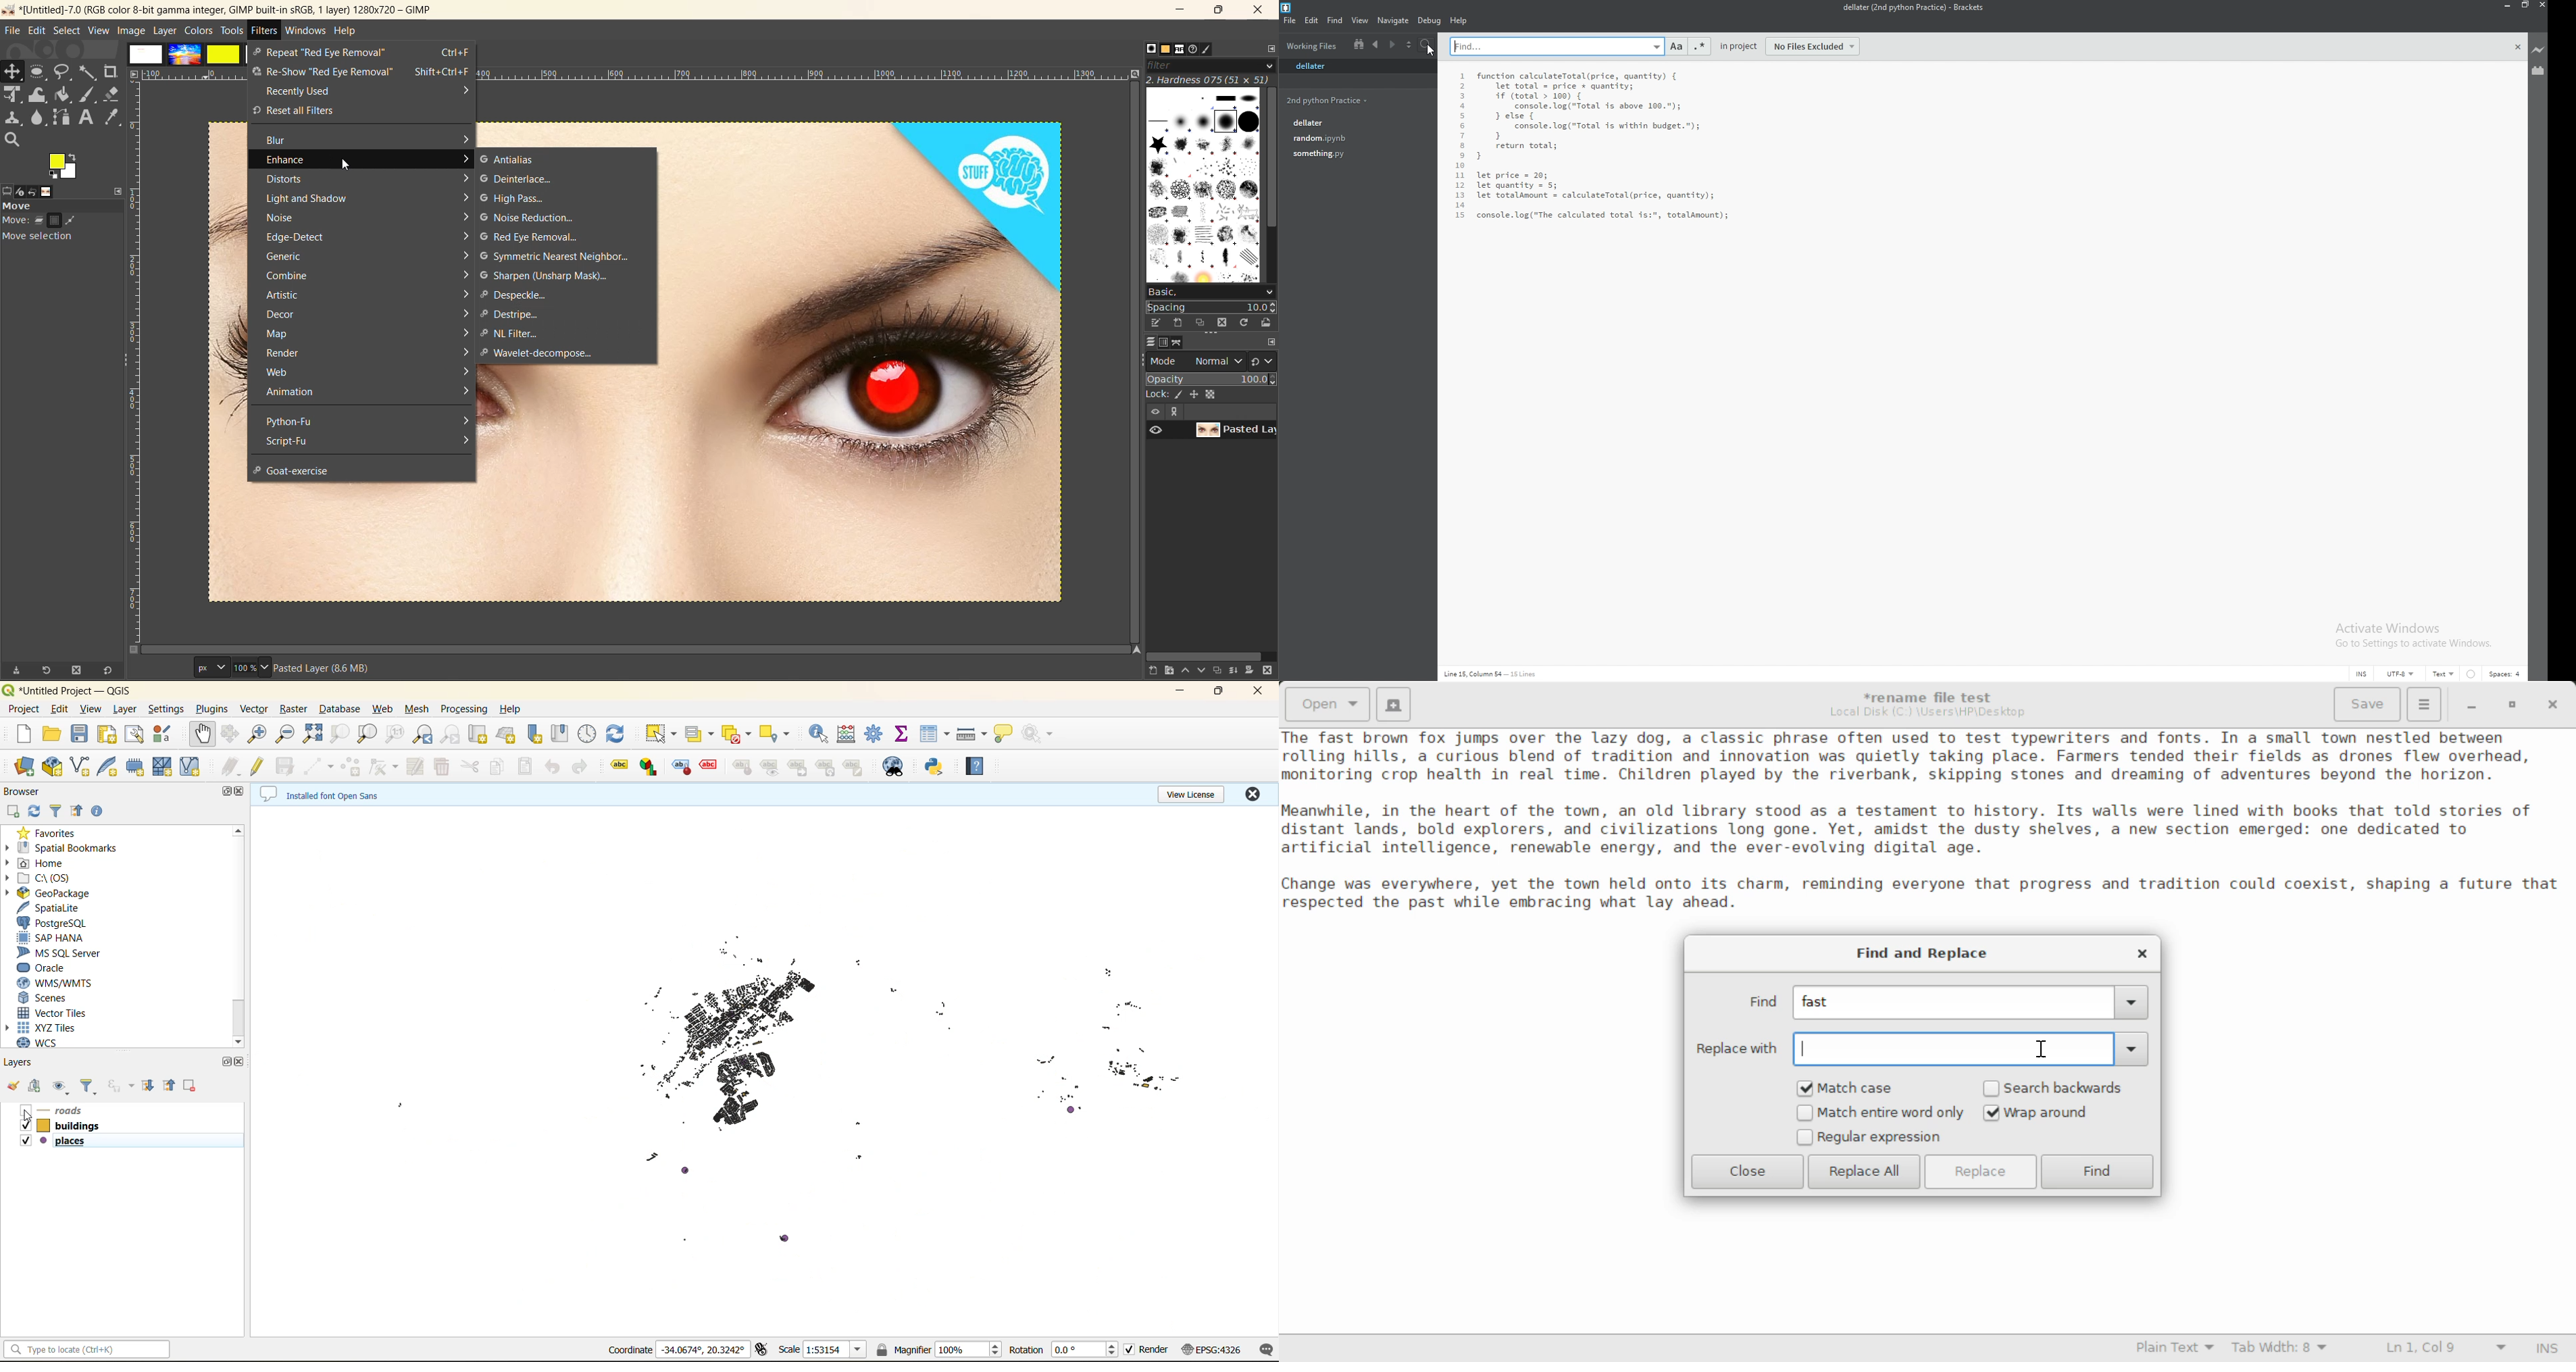 This screenshot has height=1372, width=2576. What do you see at coordinates (1271, 342) in the screenshot?
I see `configure` at bounding box center [1271, 342].